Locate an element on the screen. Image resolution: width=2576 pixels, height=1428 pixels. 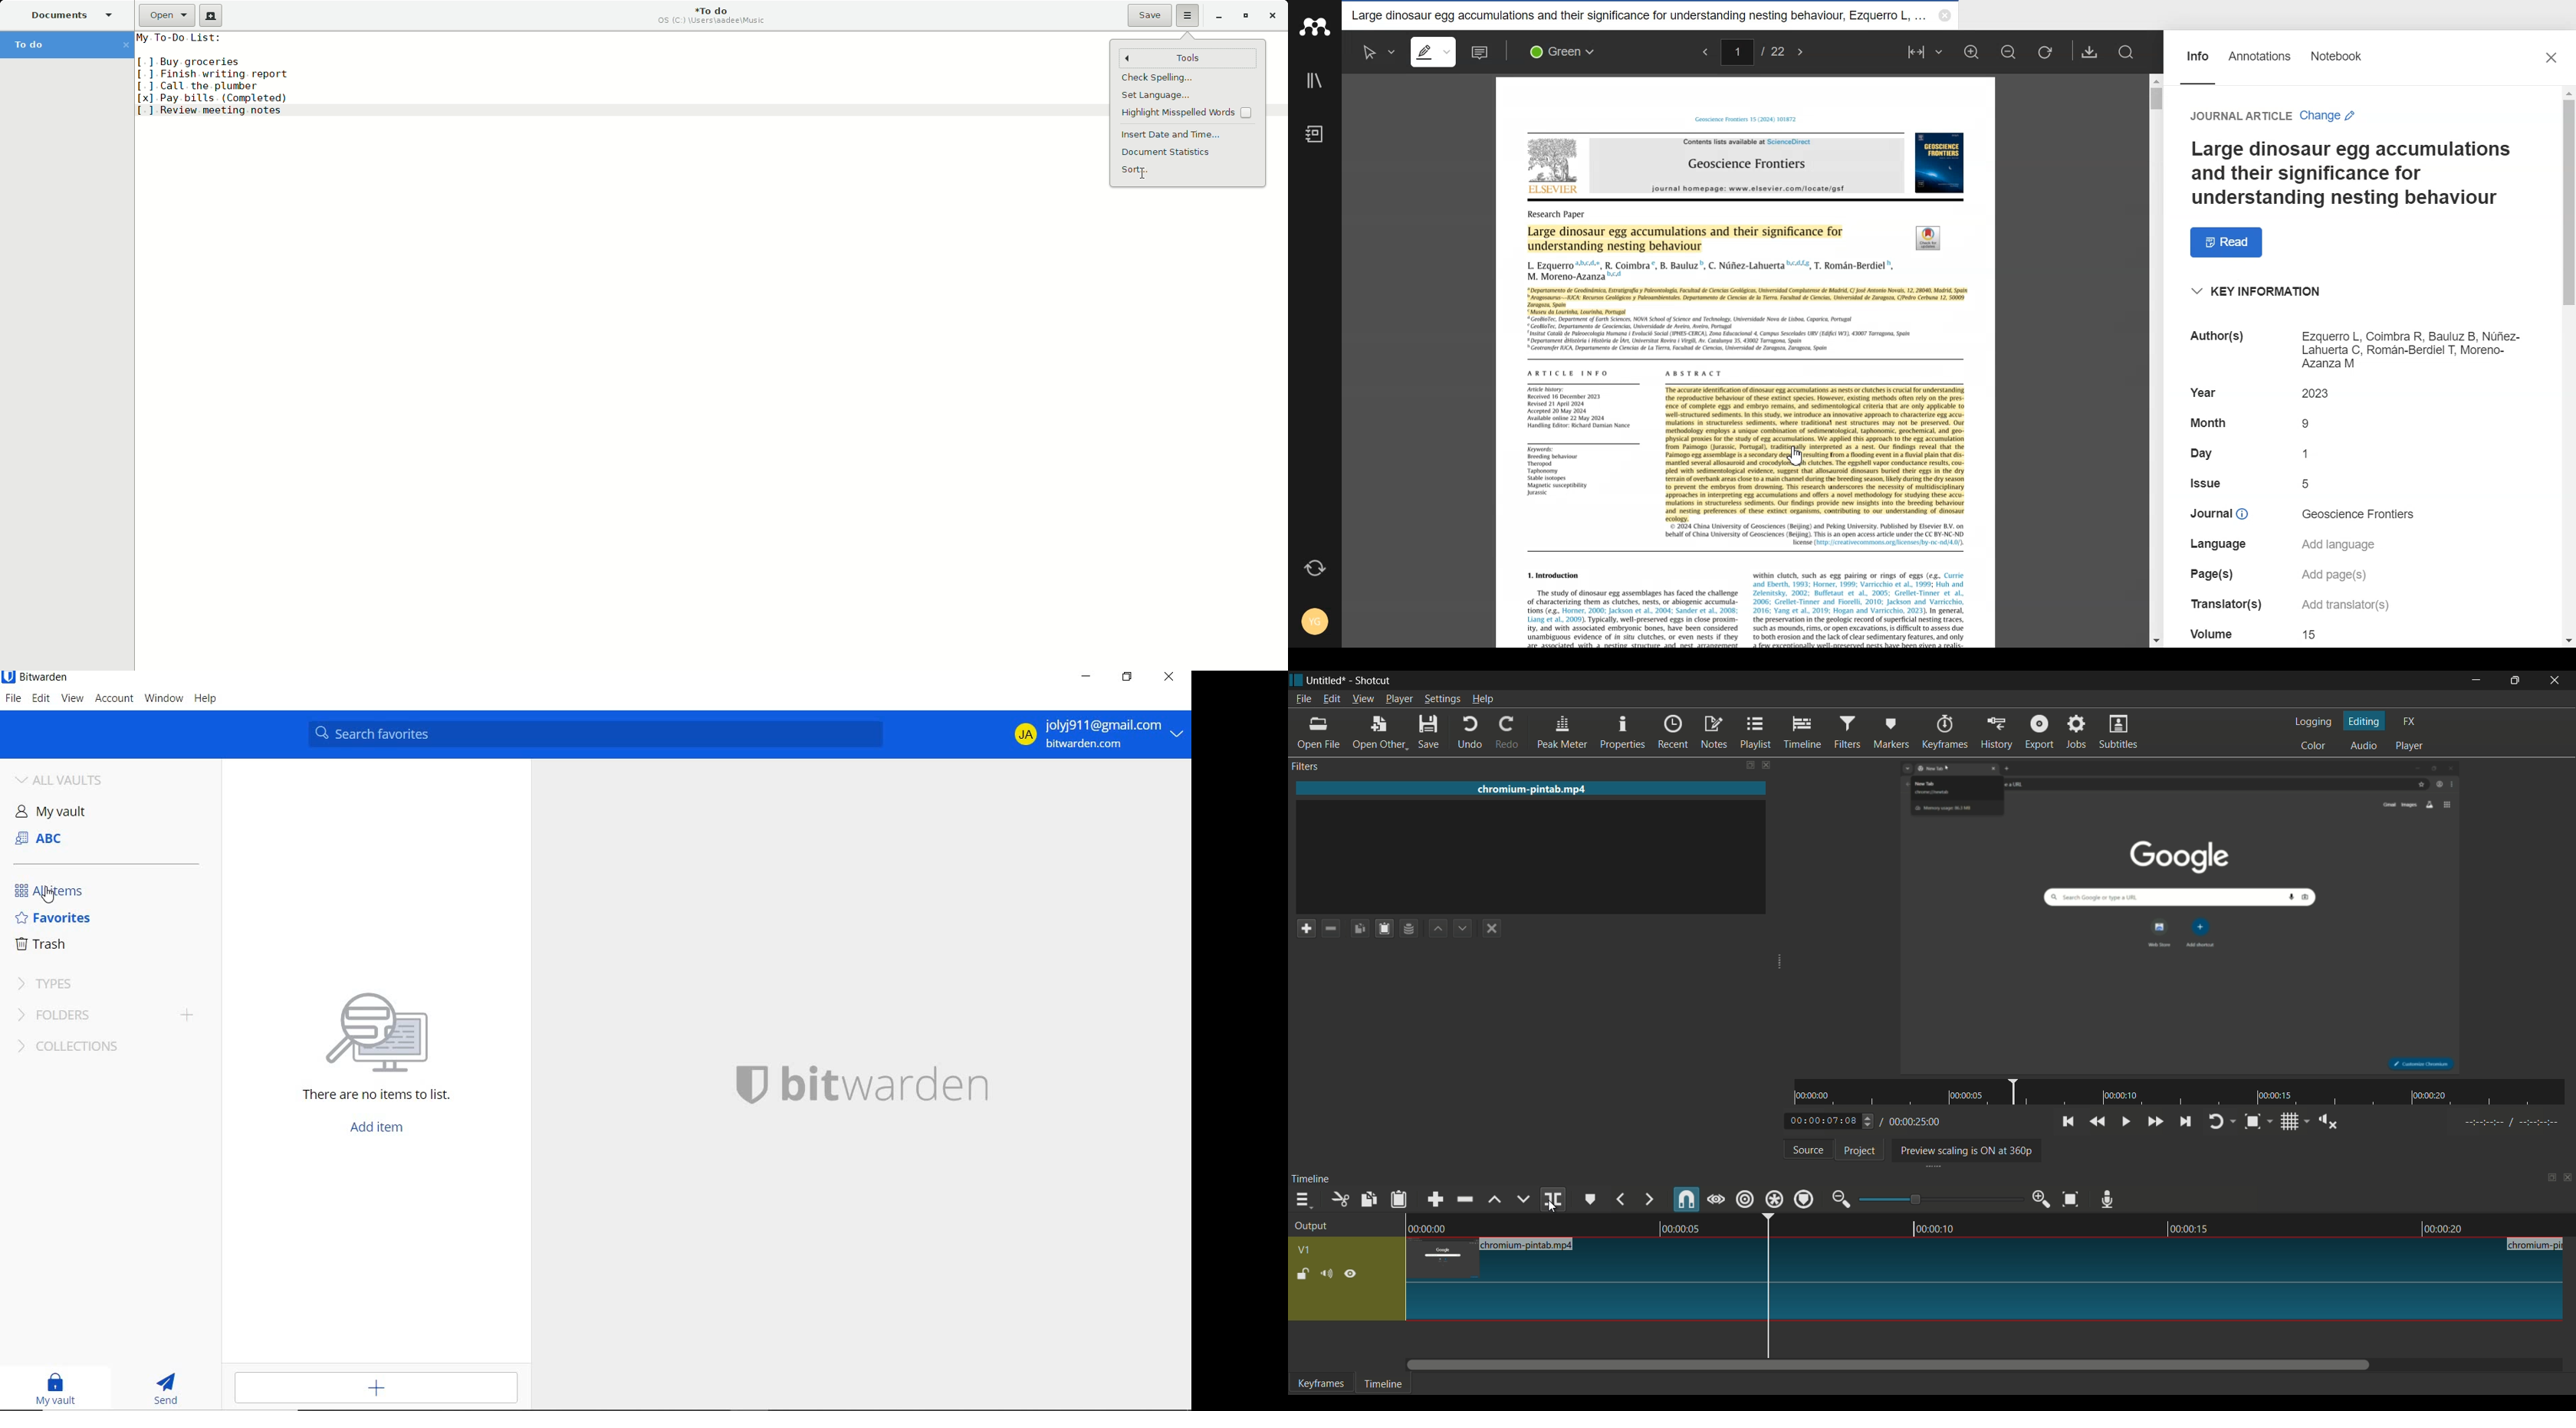
Library is located at coordinates (1314, 81).